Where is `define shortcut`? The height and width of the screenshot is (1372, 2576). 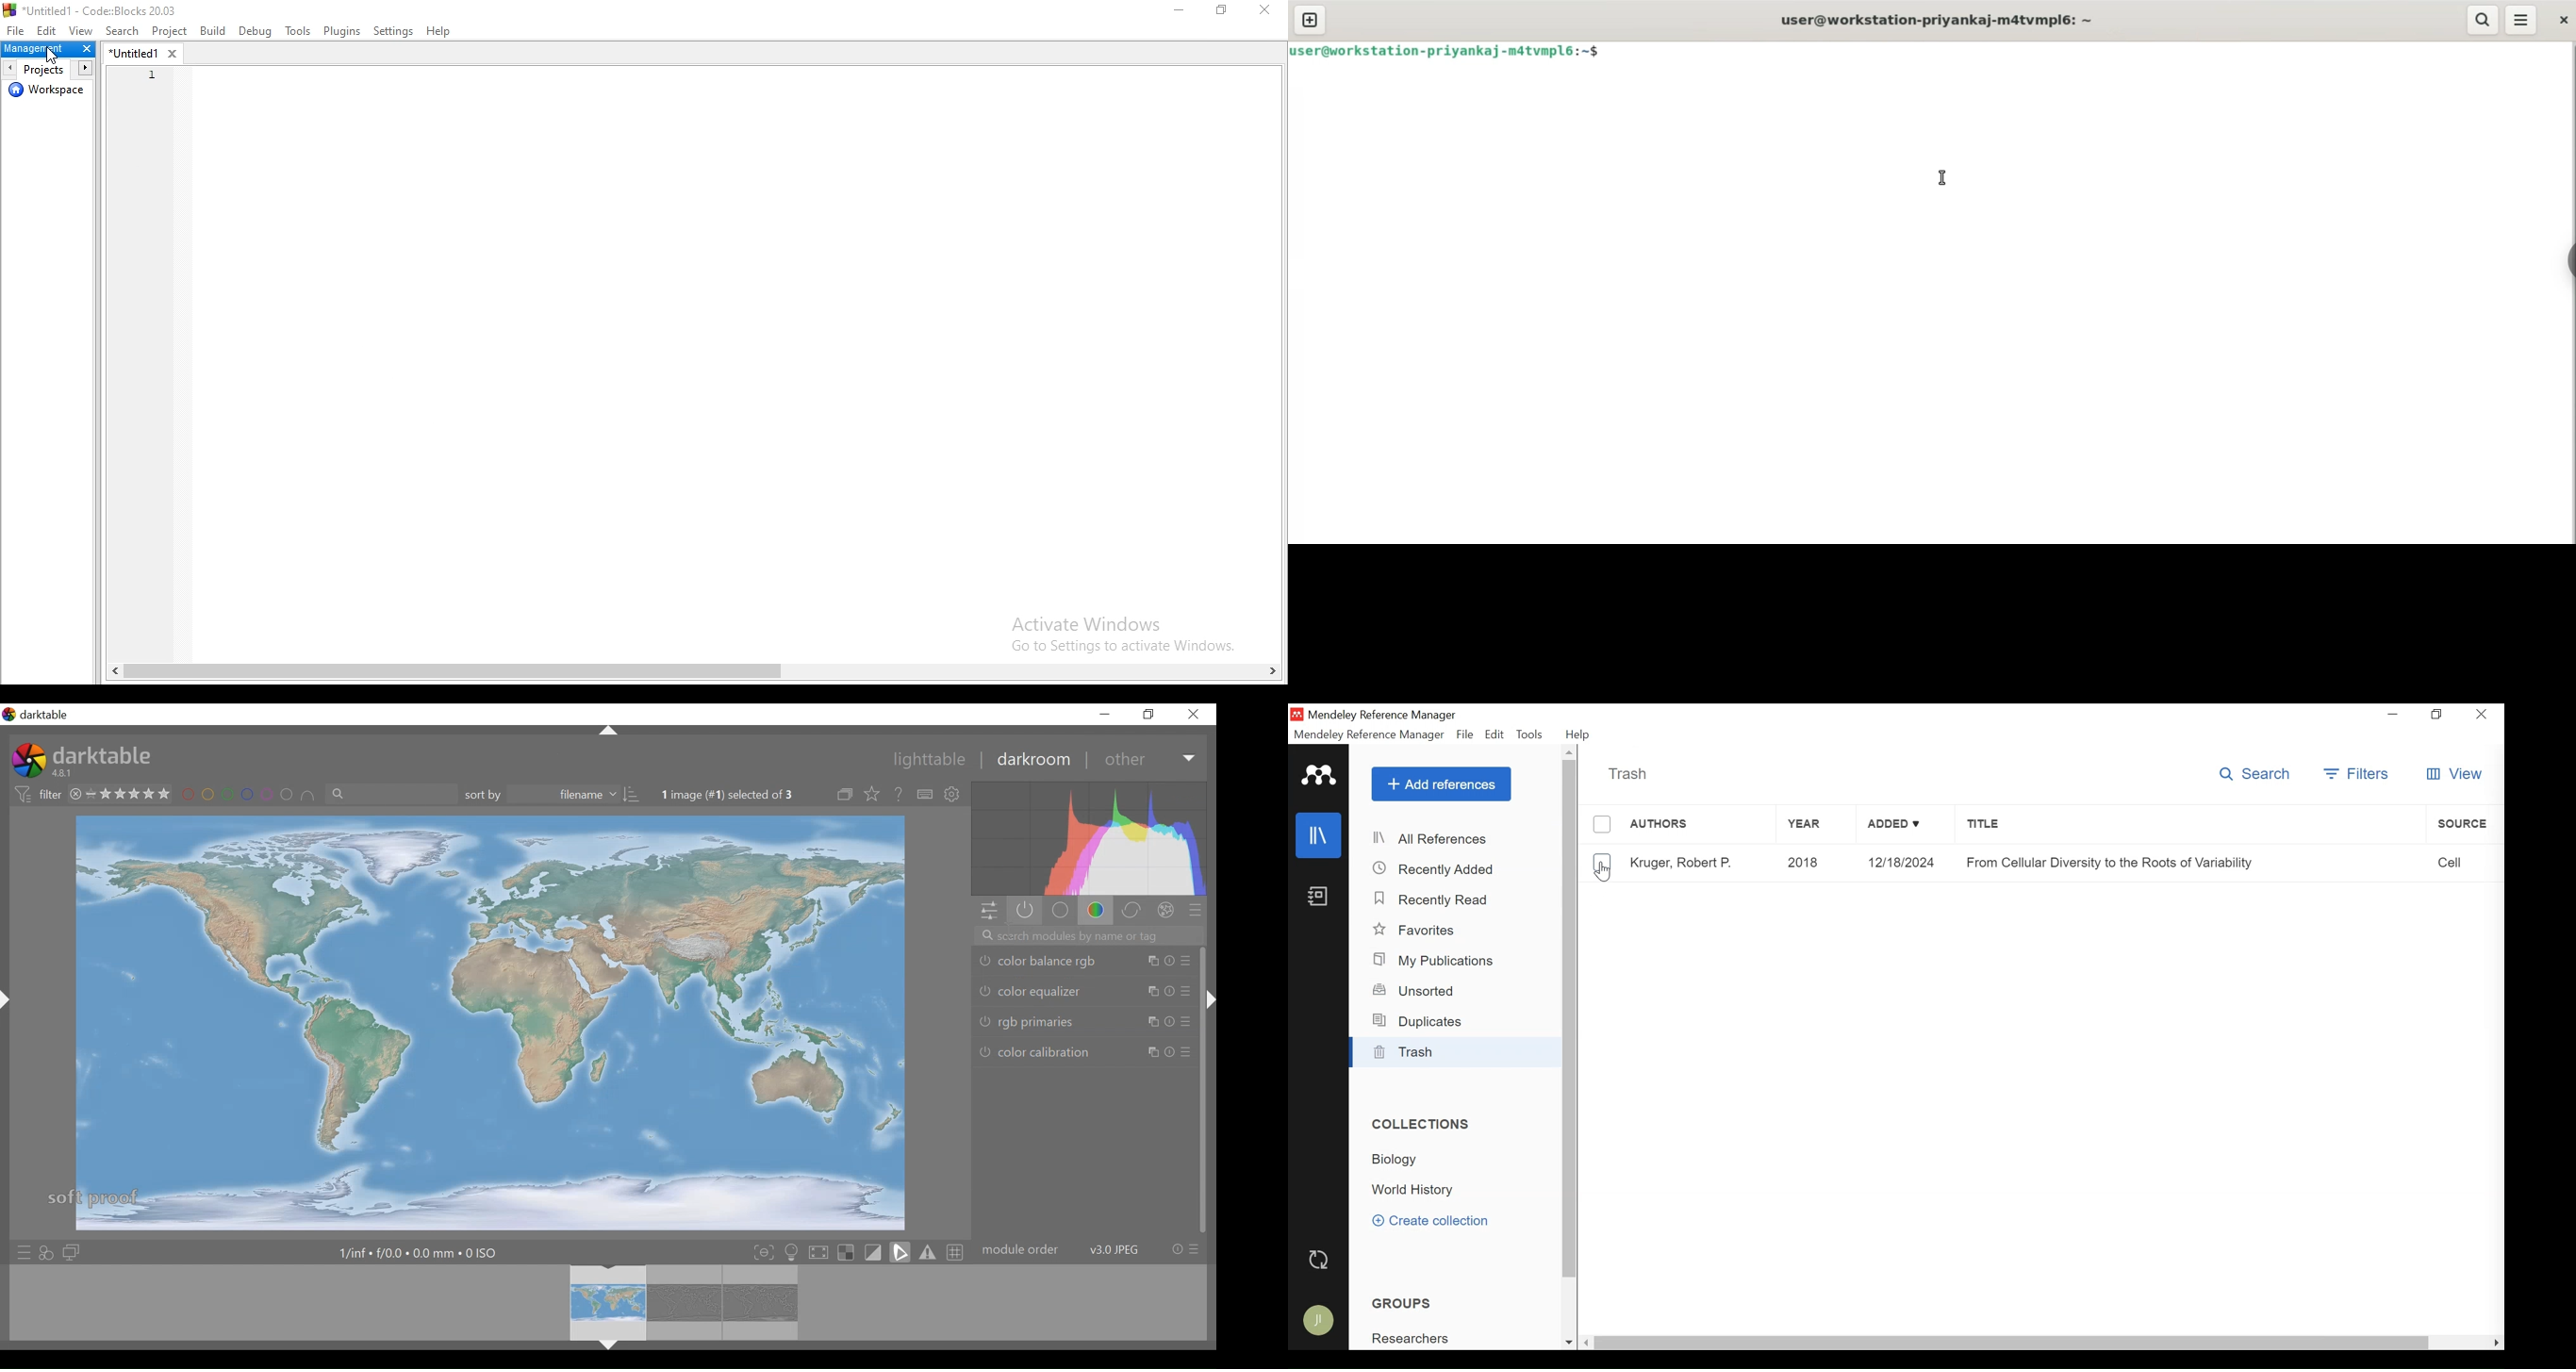 define shortcut is located at coordinates (925, 794).